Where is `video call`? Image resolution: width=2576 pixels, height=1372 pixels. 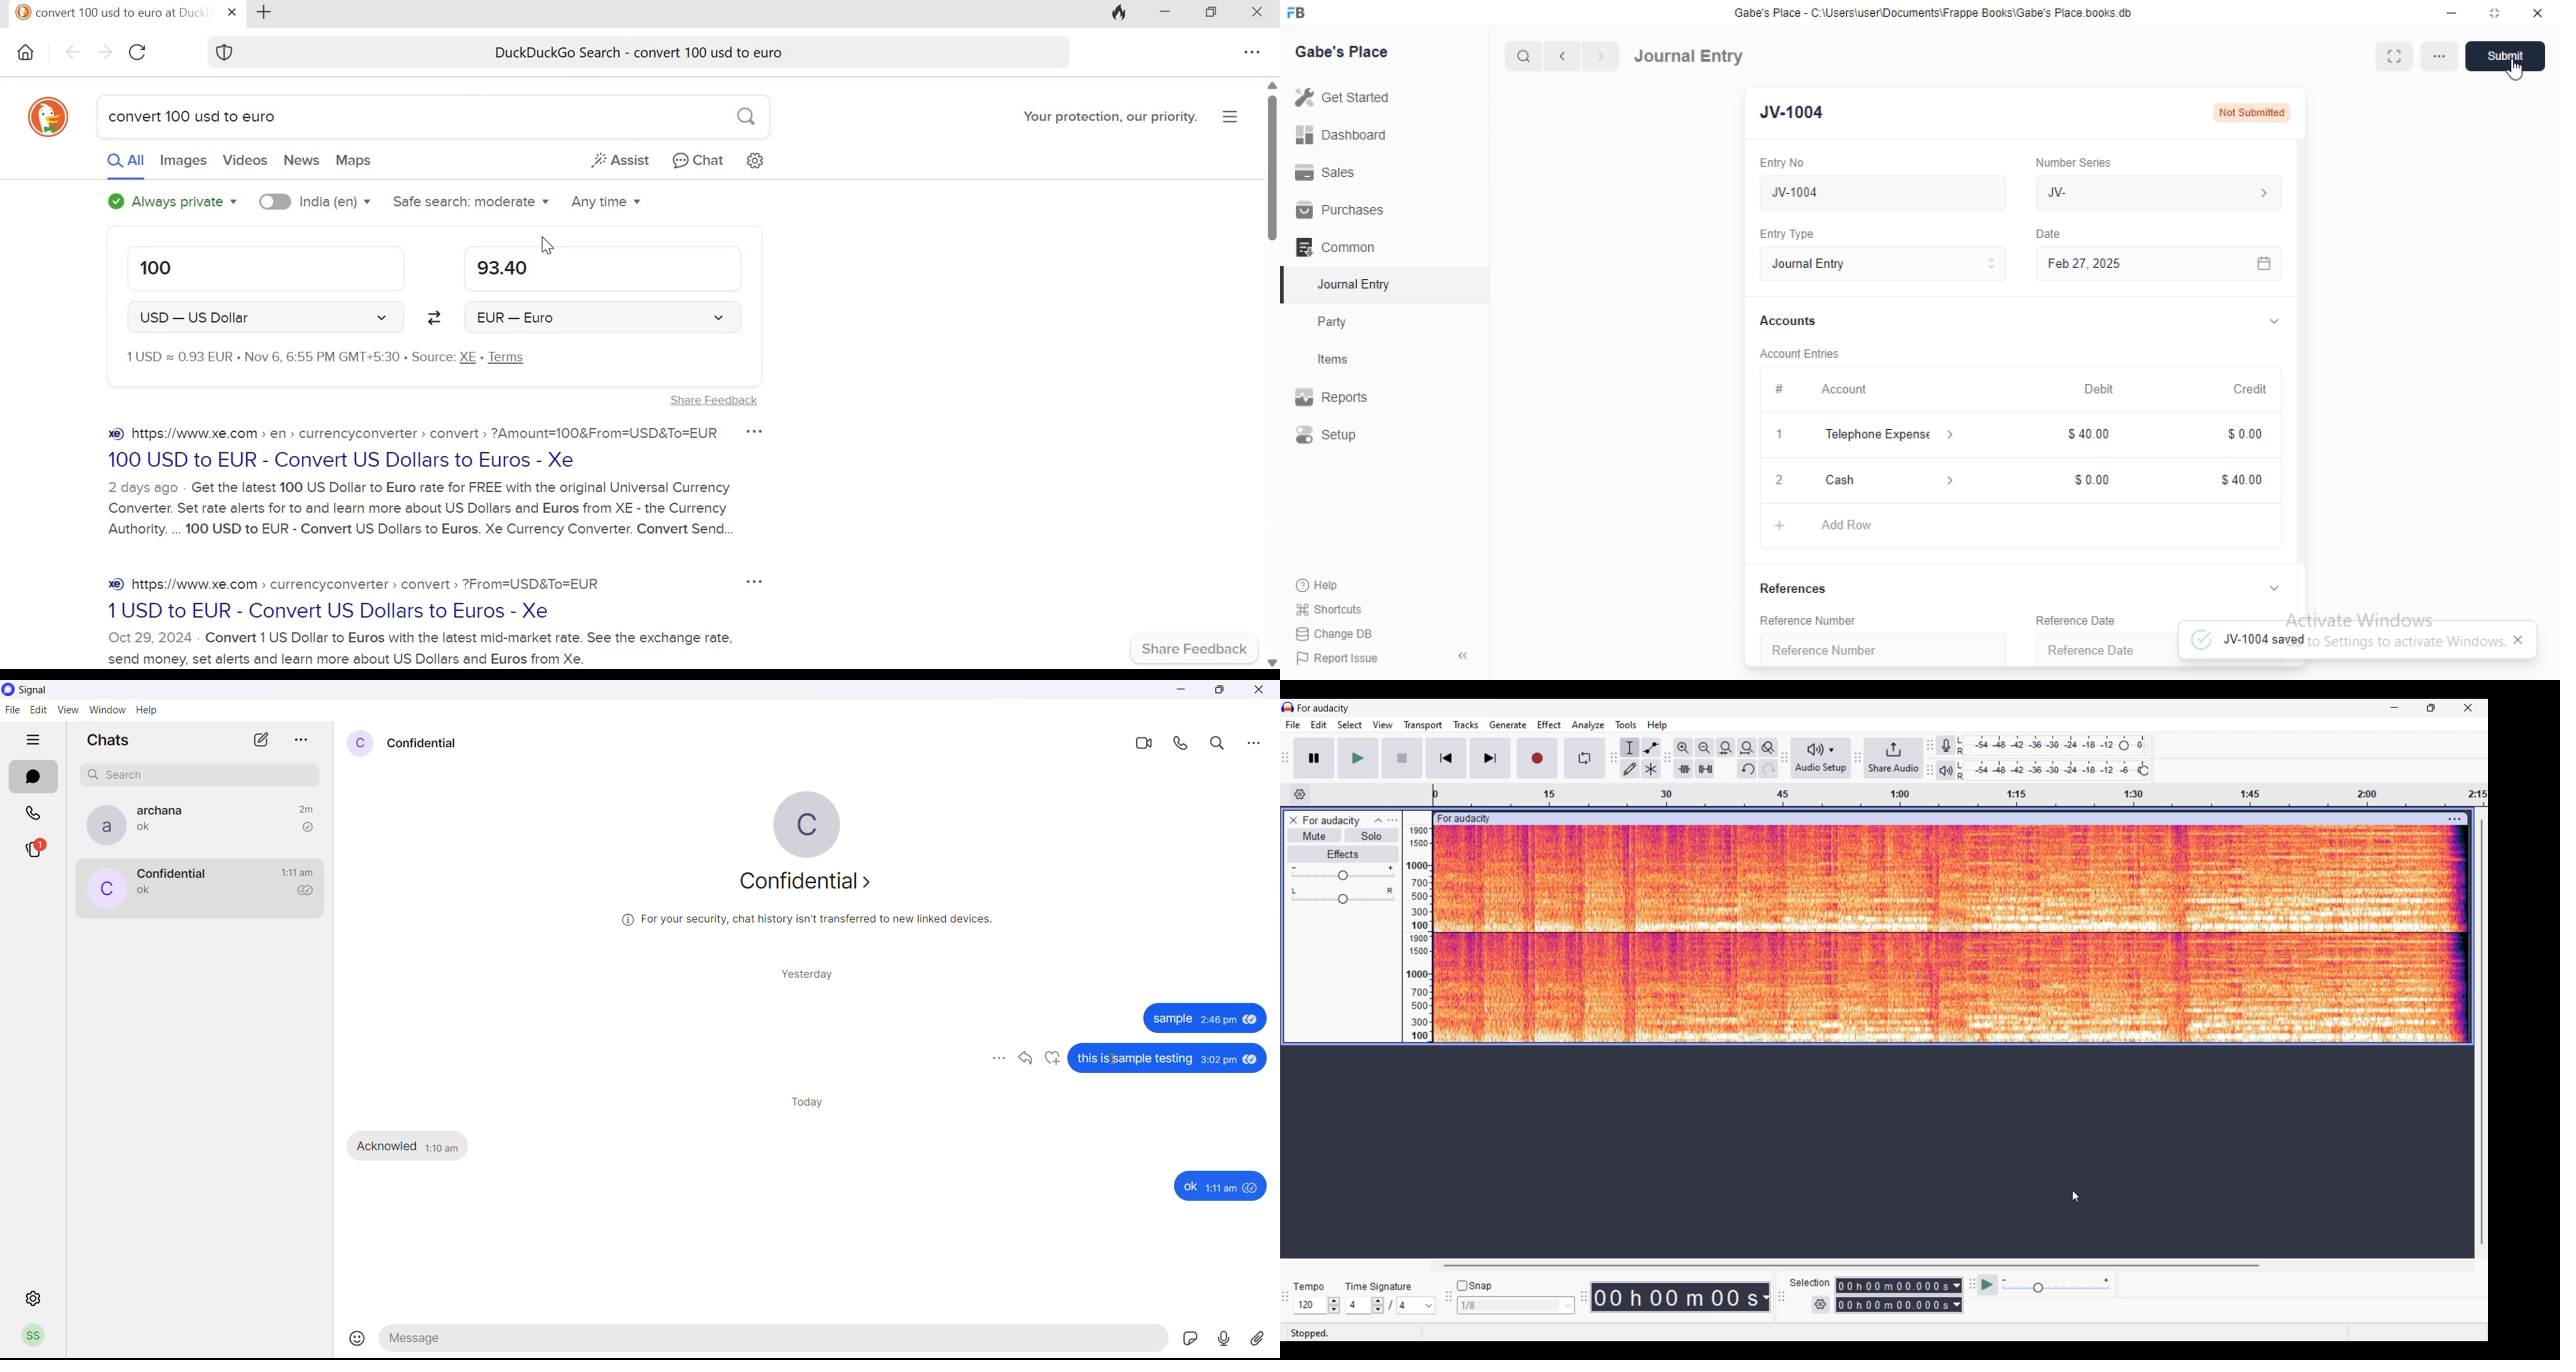
video call is located at coordinates (1142, 742).